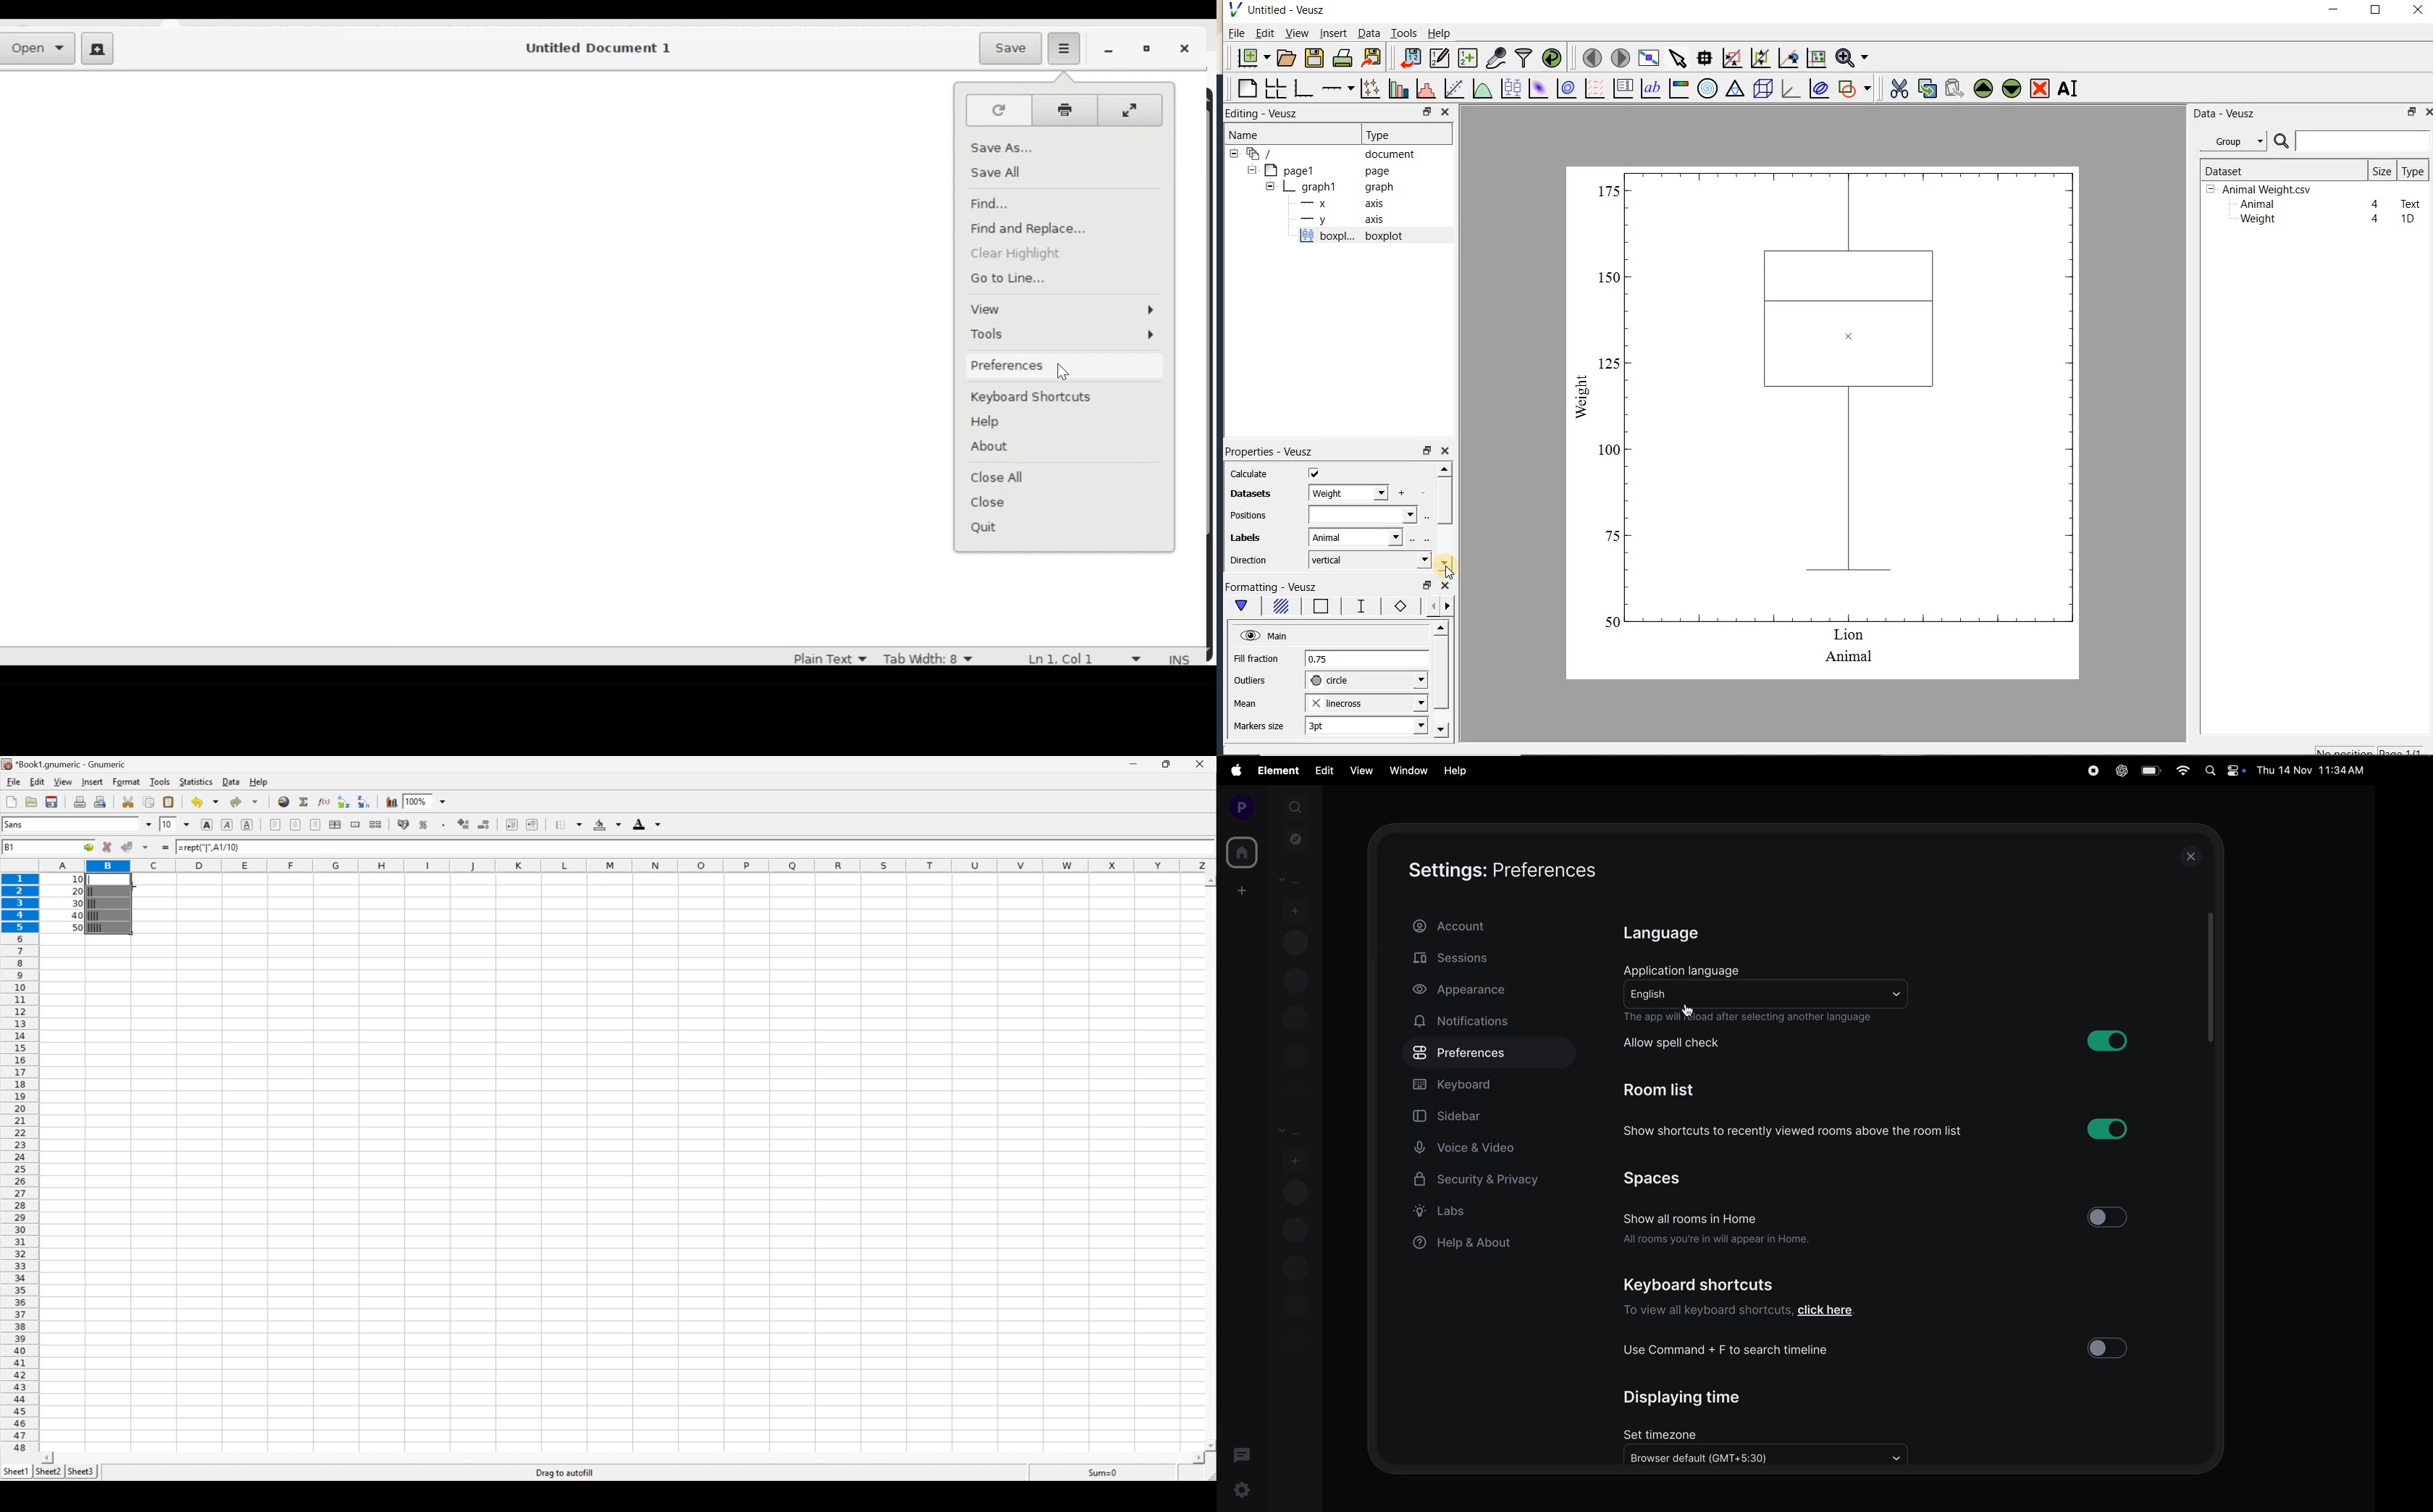  Describe the element at coordinates (132, 883) in the screenshot. I see `Cursor` at that location.